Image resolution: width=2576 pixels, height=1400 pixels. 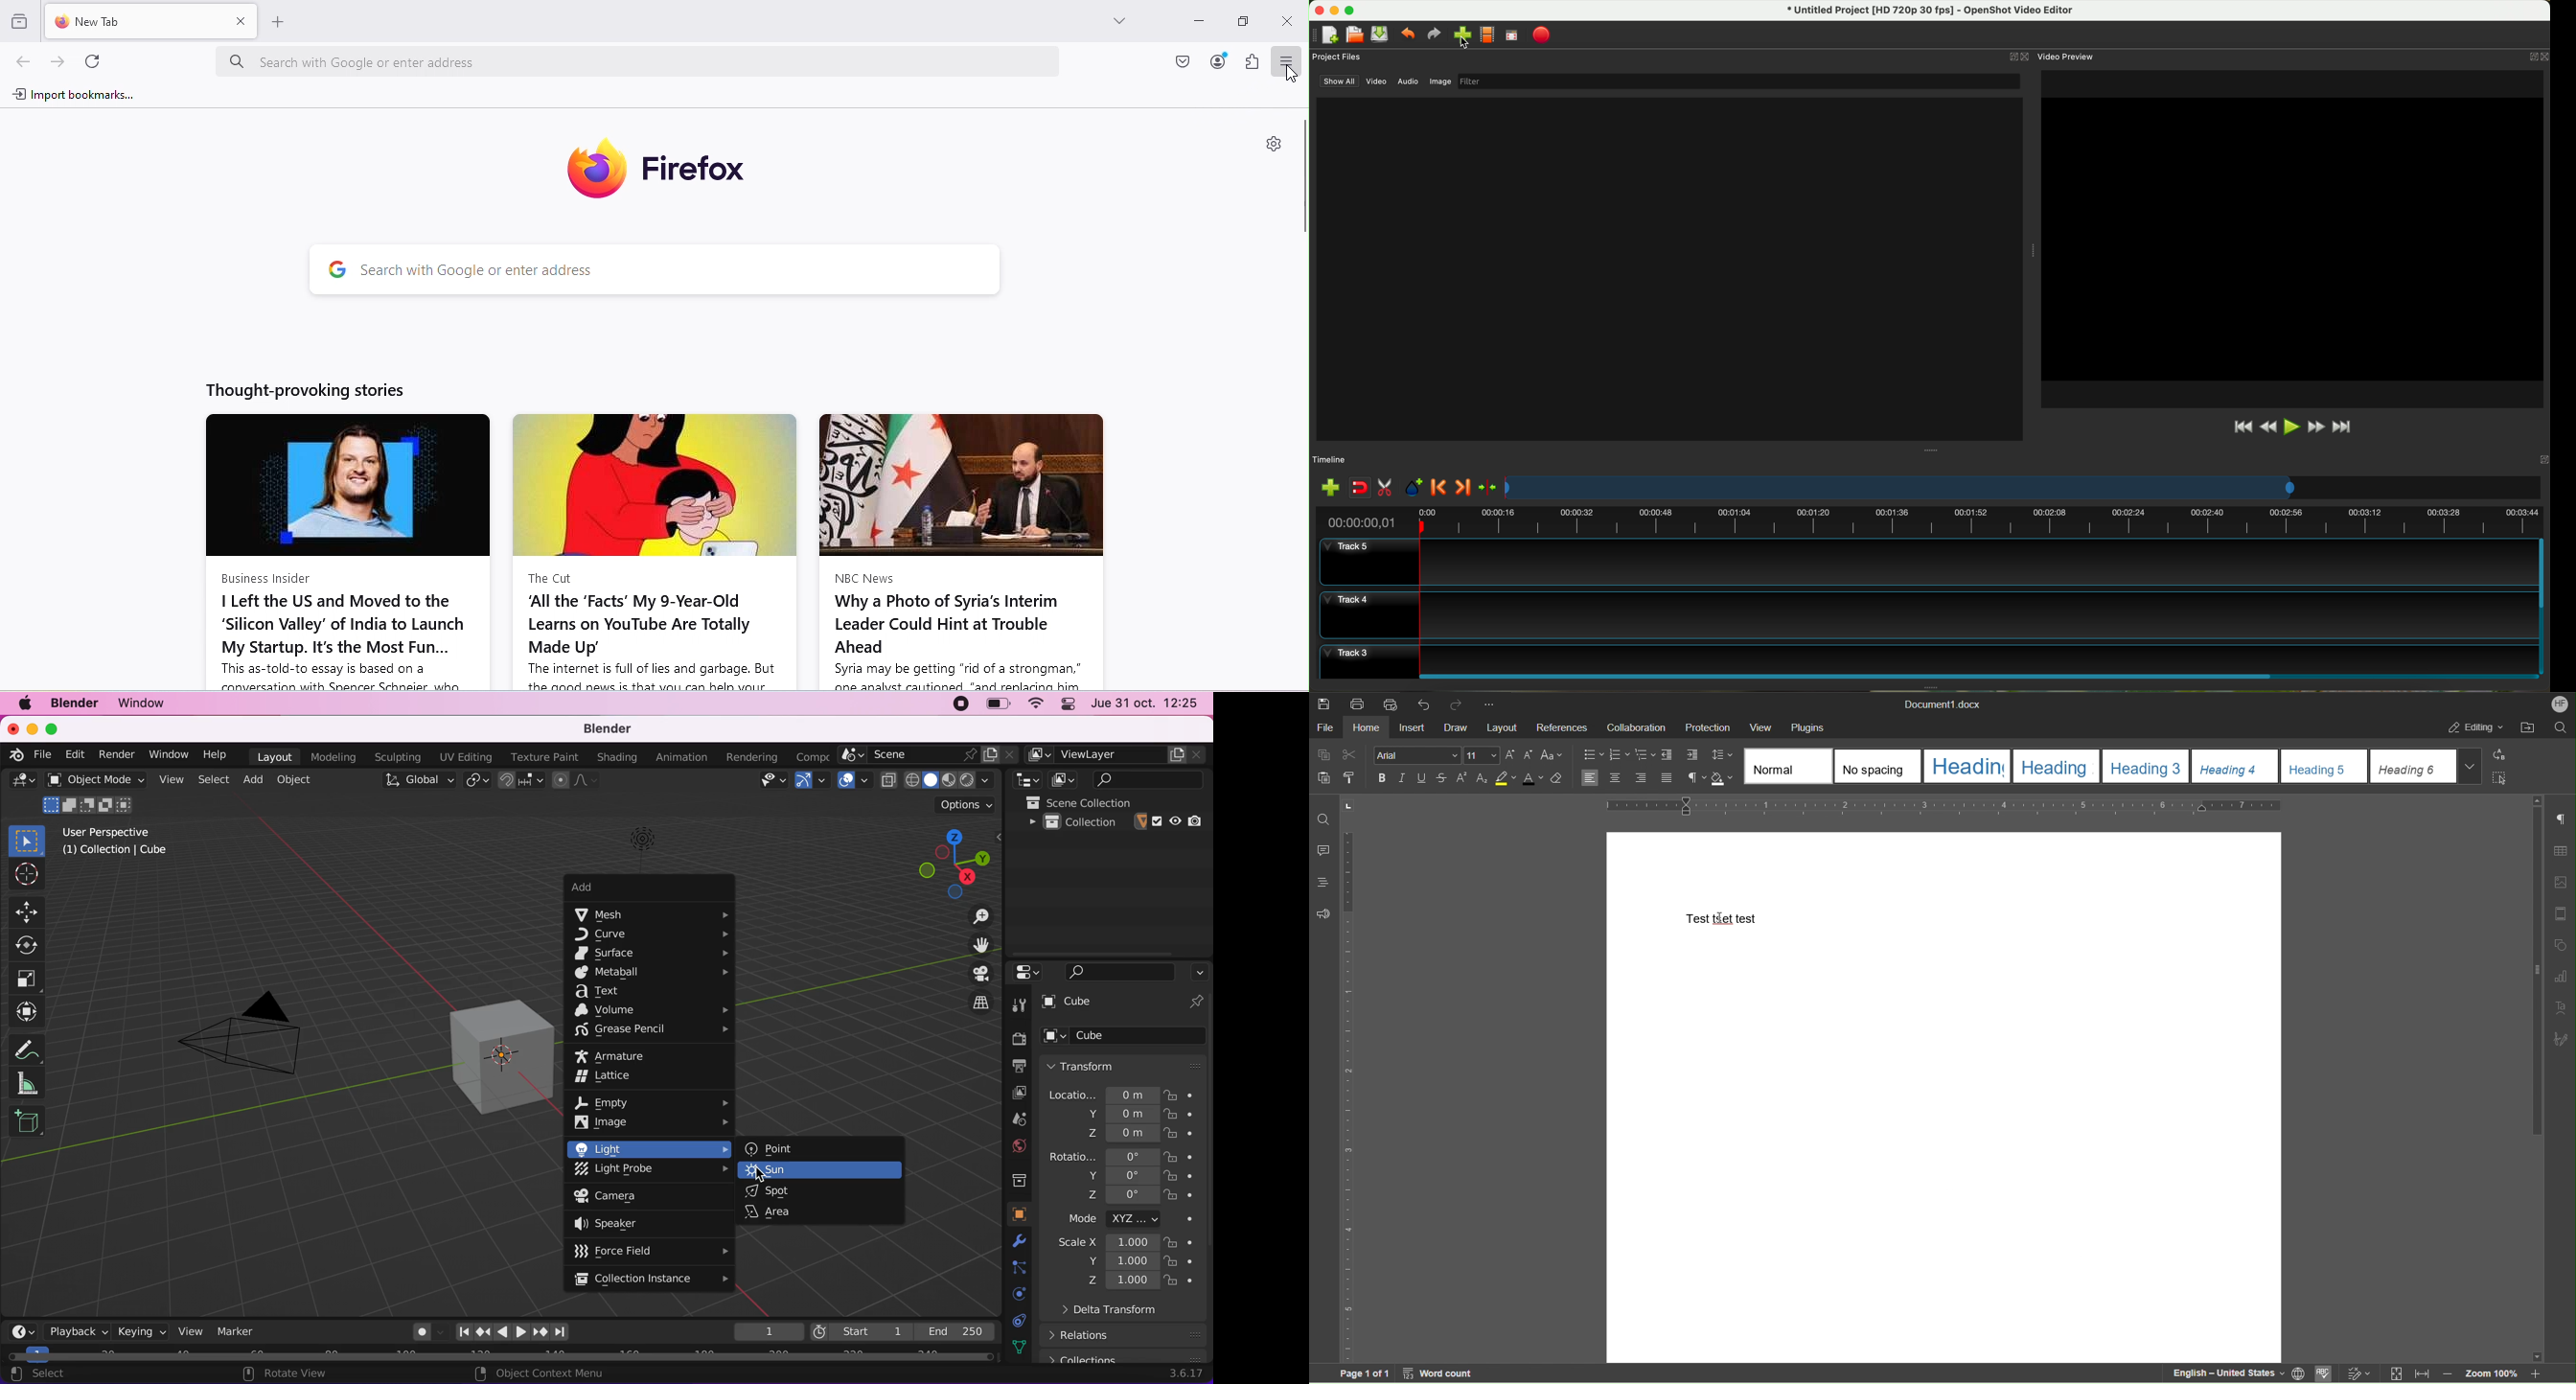 What do you see at coordinates (651, 973) in the screenshot?
I see `metaball` at bounding box center [651, 973].